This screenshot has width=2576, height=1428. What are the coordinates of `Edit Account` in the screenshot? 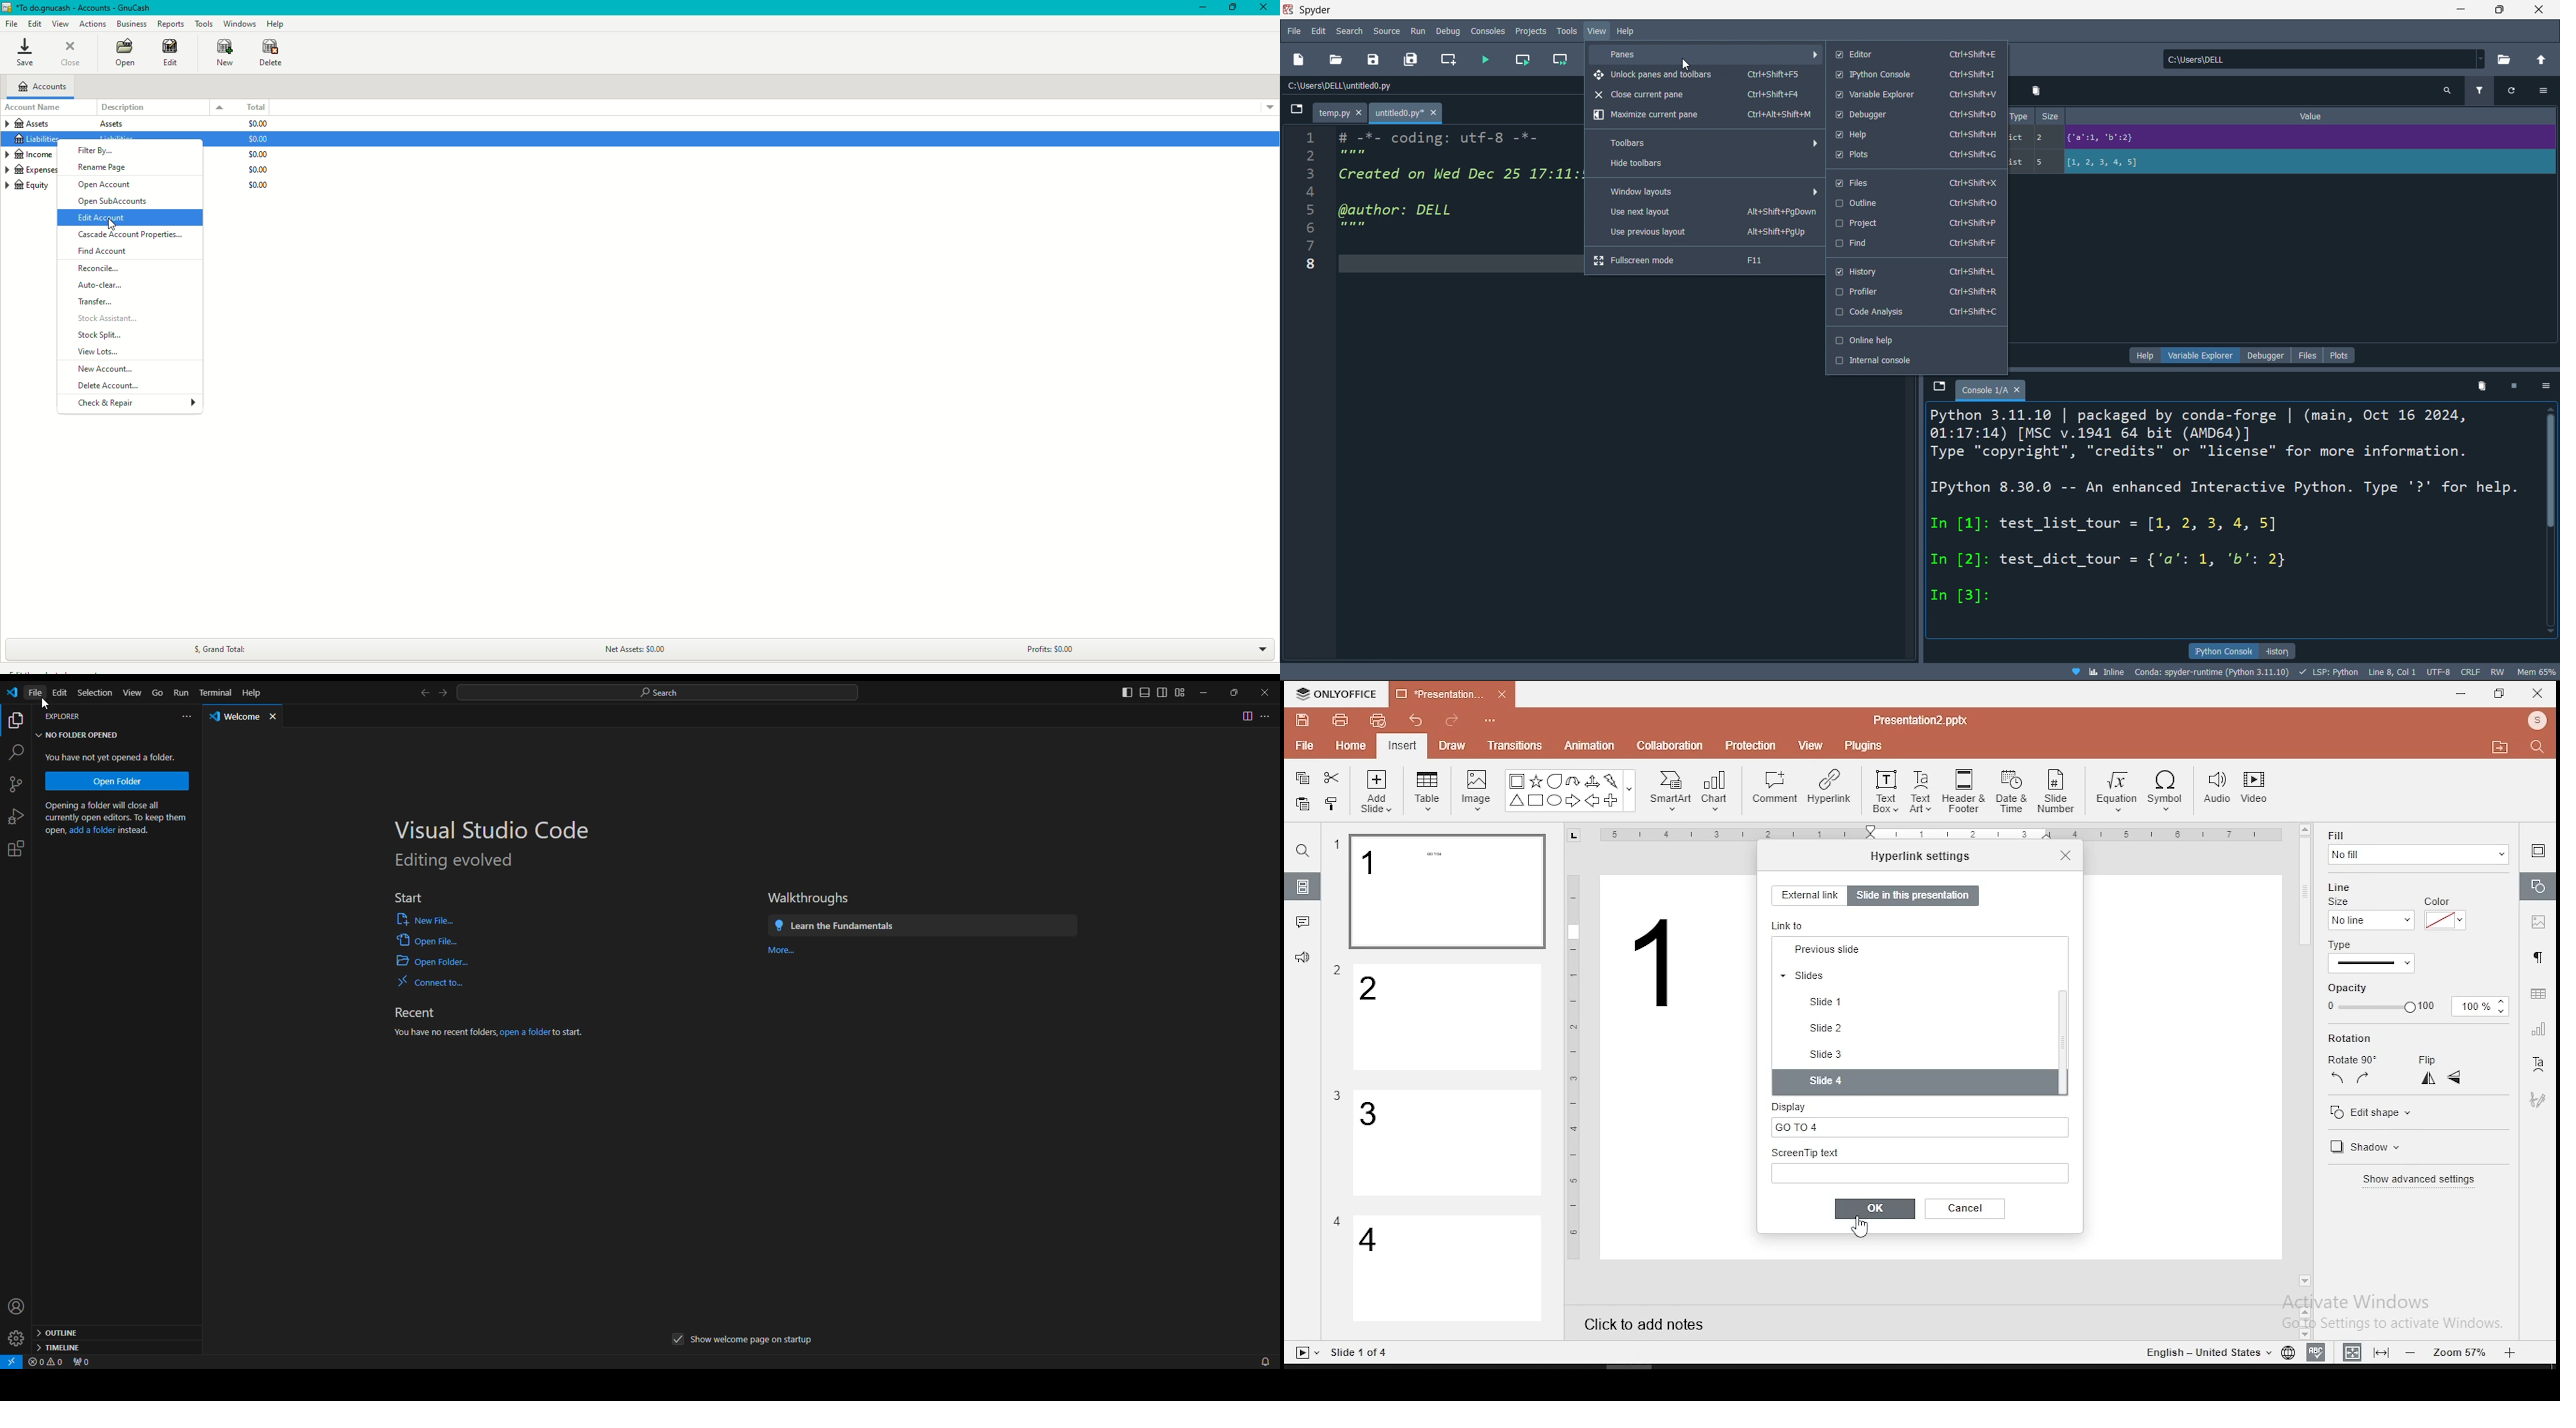 It's located at (105, 218).